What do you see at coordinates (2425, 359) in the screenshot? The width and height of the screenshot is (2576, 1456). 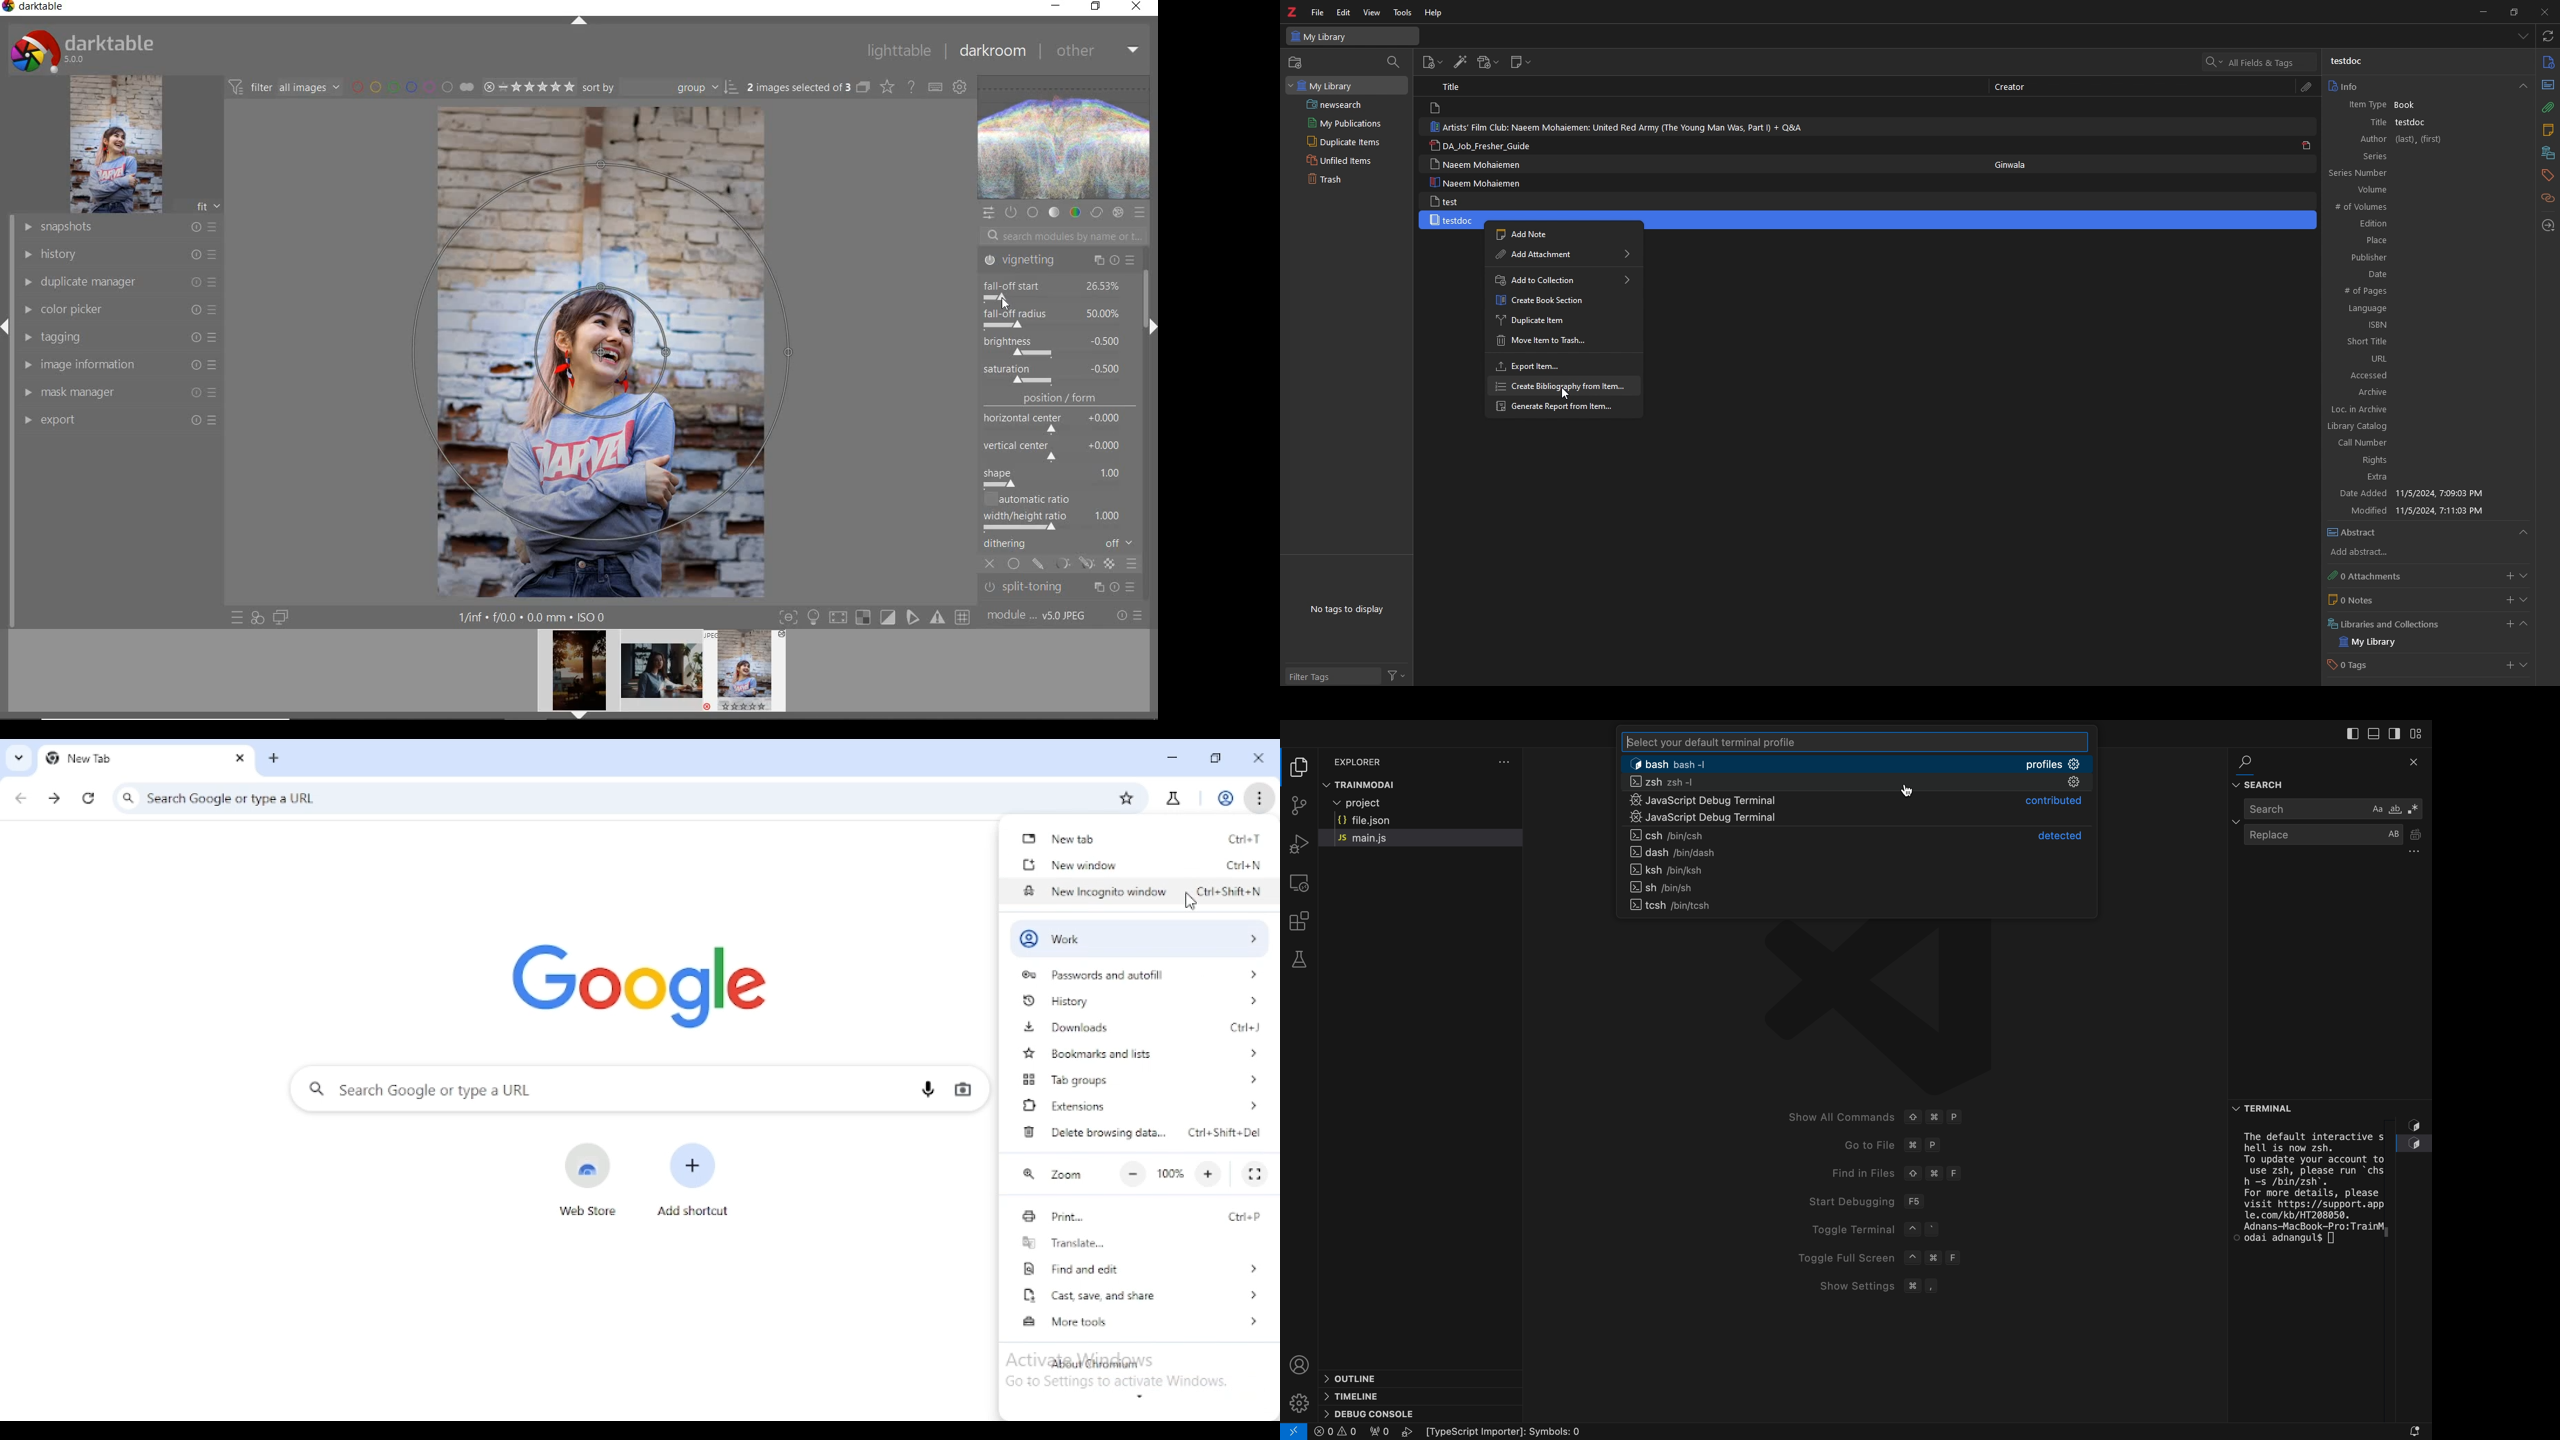 I see `URL` at bounding box center [2425, 359].